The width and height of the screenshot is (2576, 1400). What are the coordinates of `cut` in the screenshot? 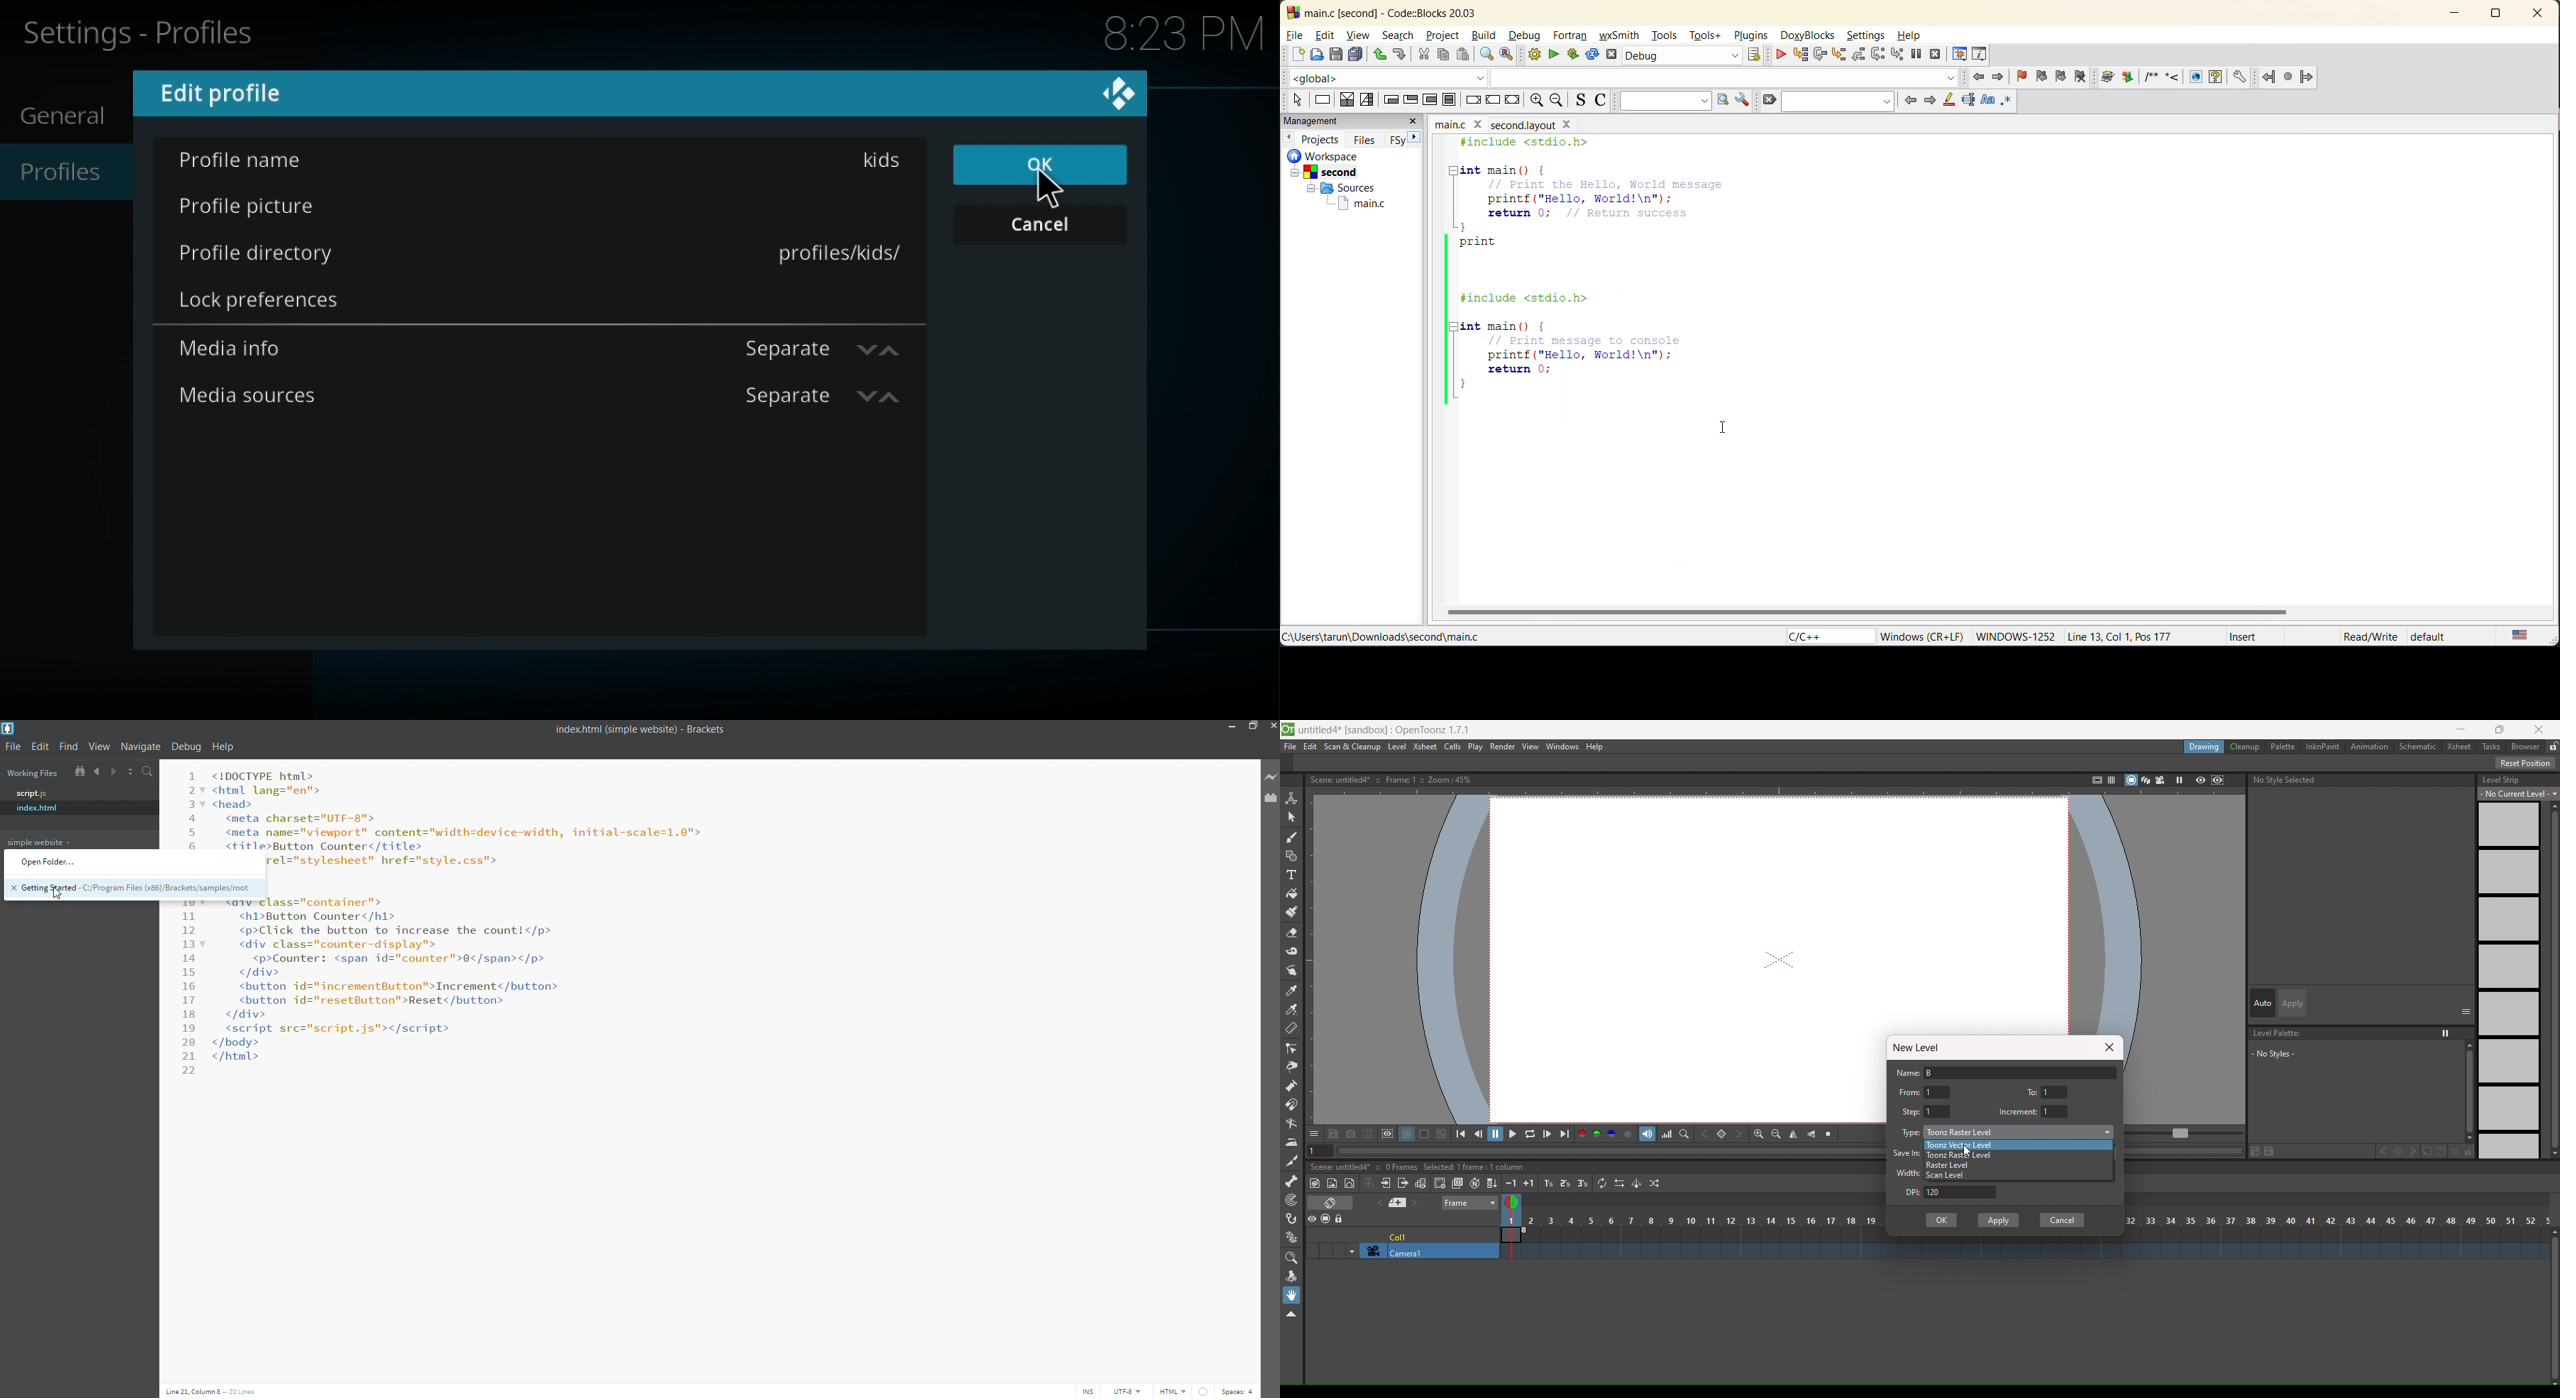 It's located at (1423, 55).